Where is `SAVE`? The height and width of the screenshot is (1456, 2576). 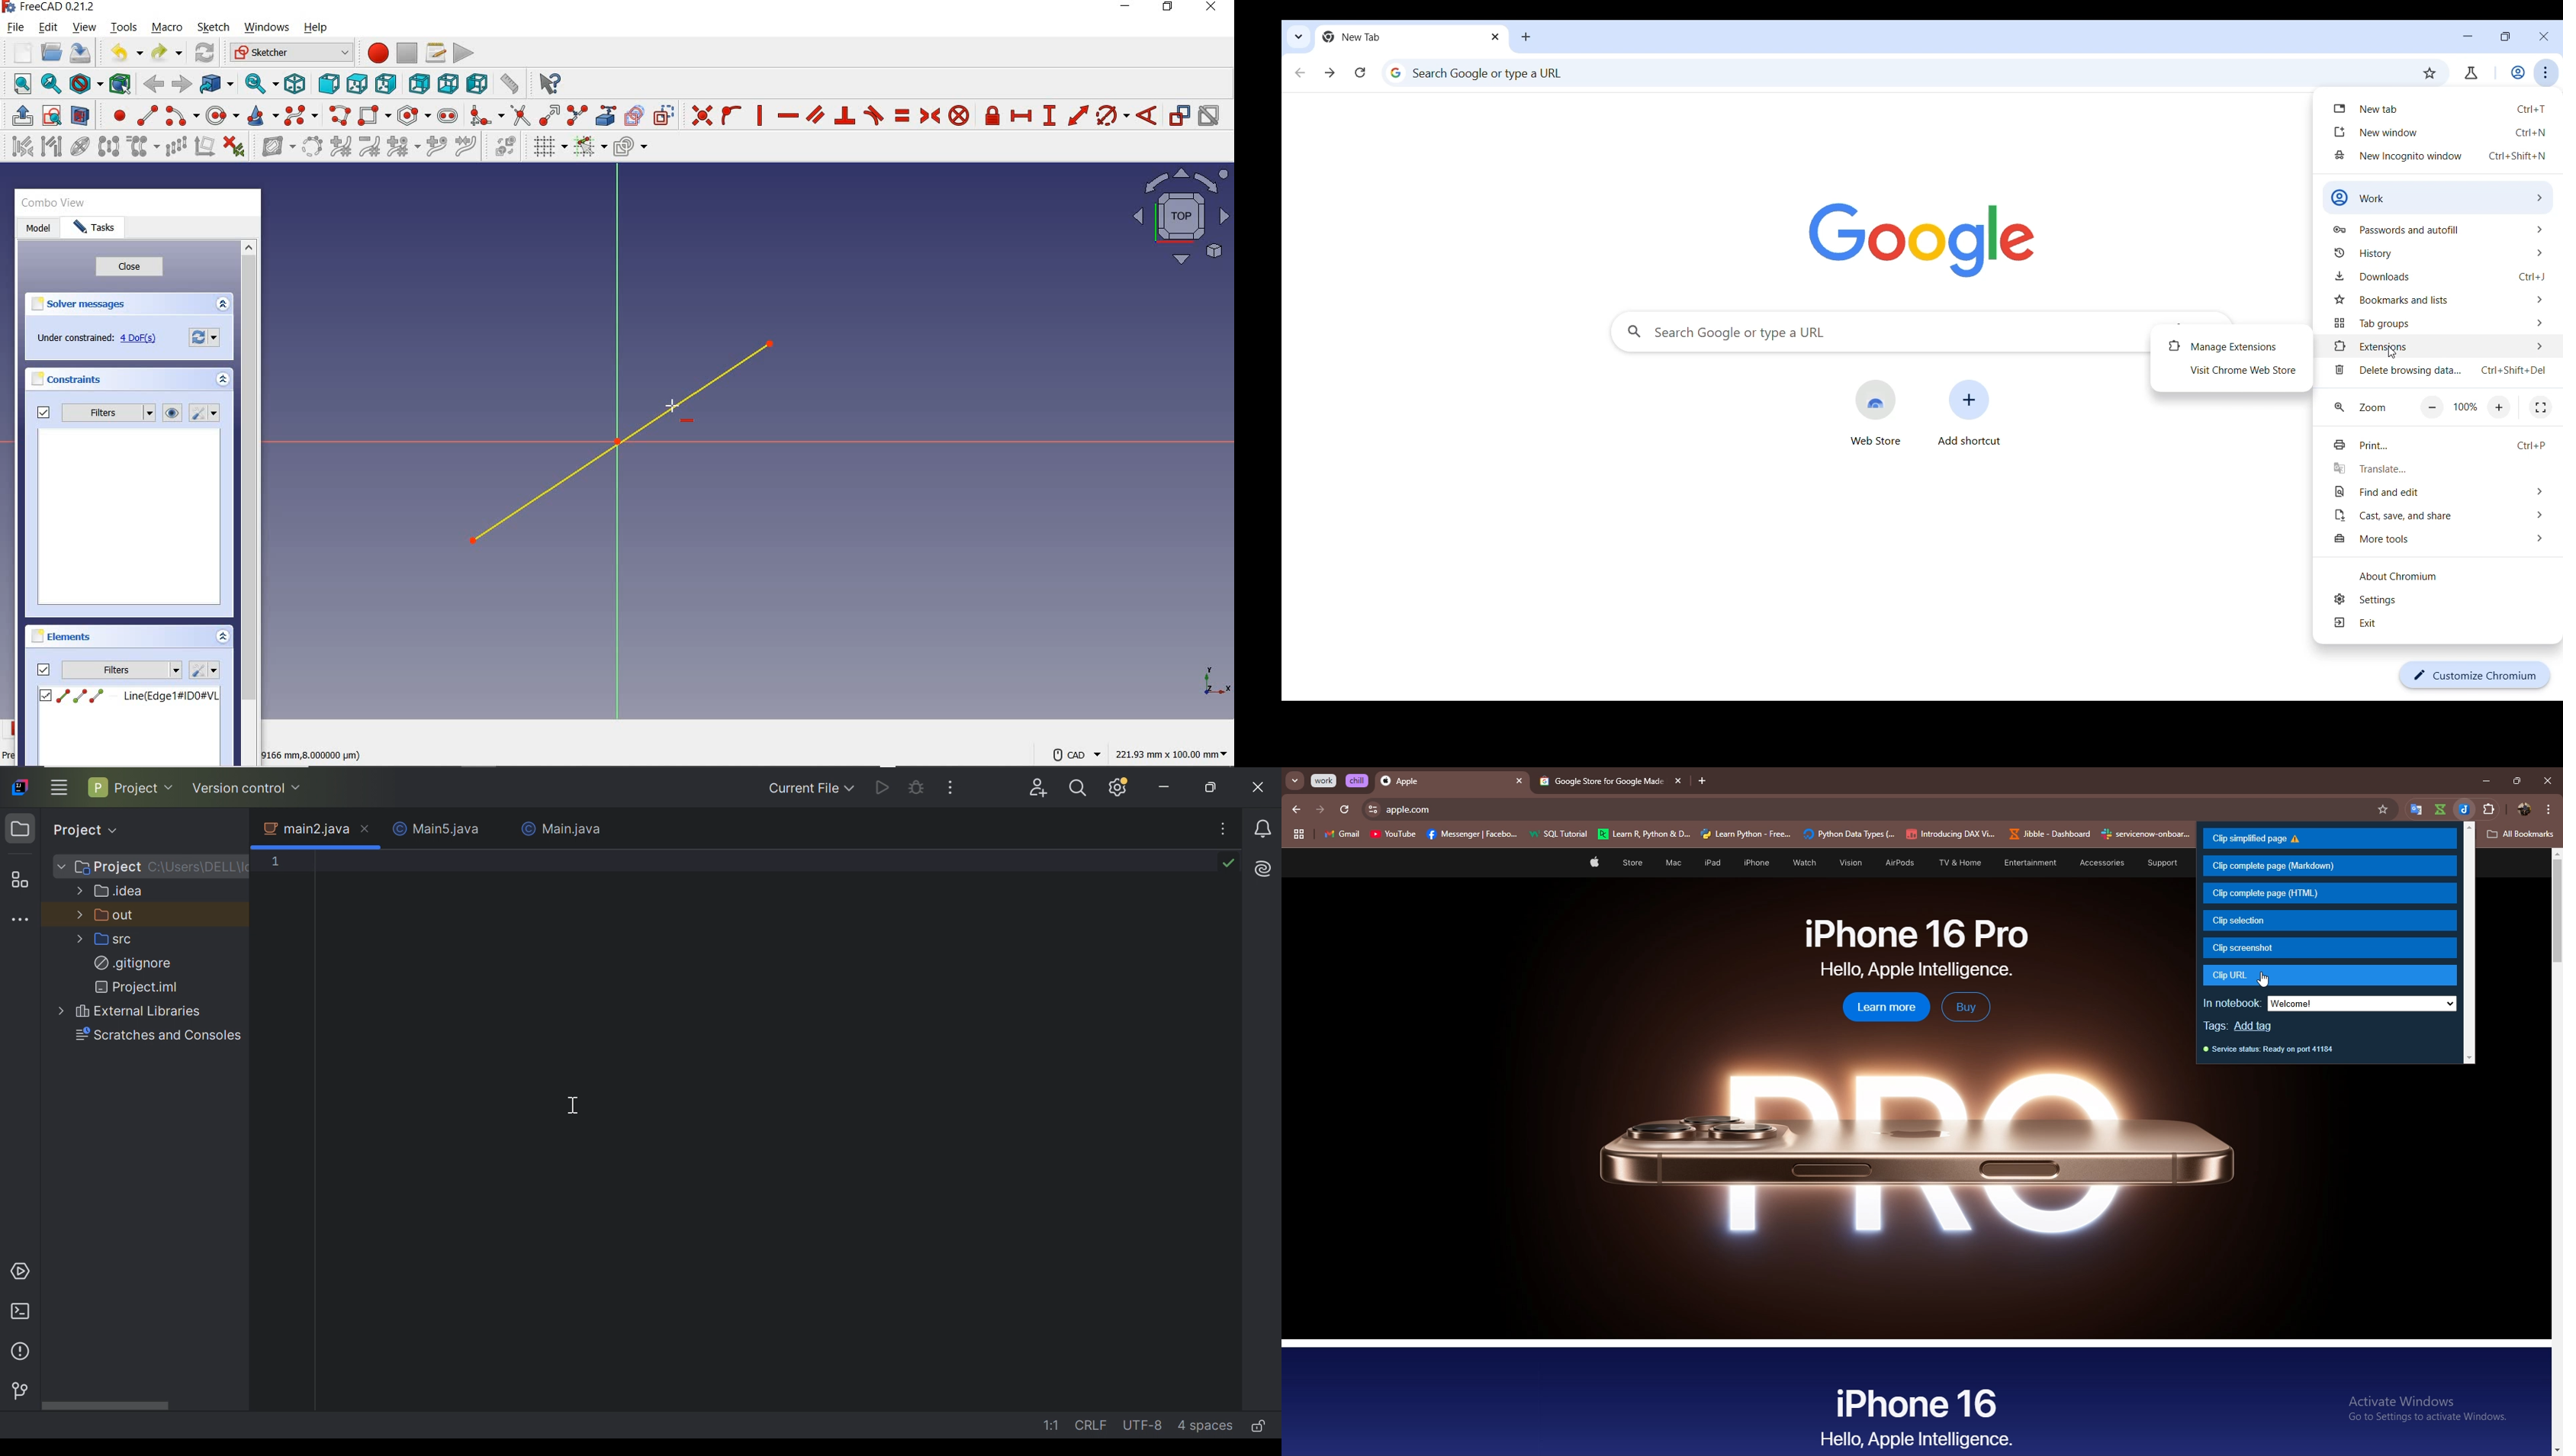 SAVE is located at coordinates (83, 54).